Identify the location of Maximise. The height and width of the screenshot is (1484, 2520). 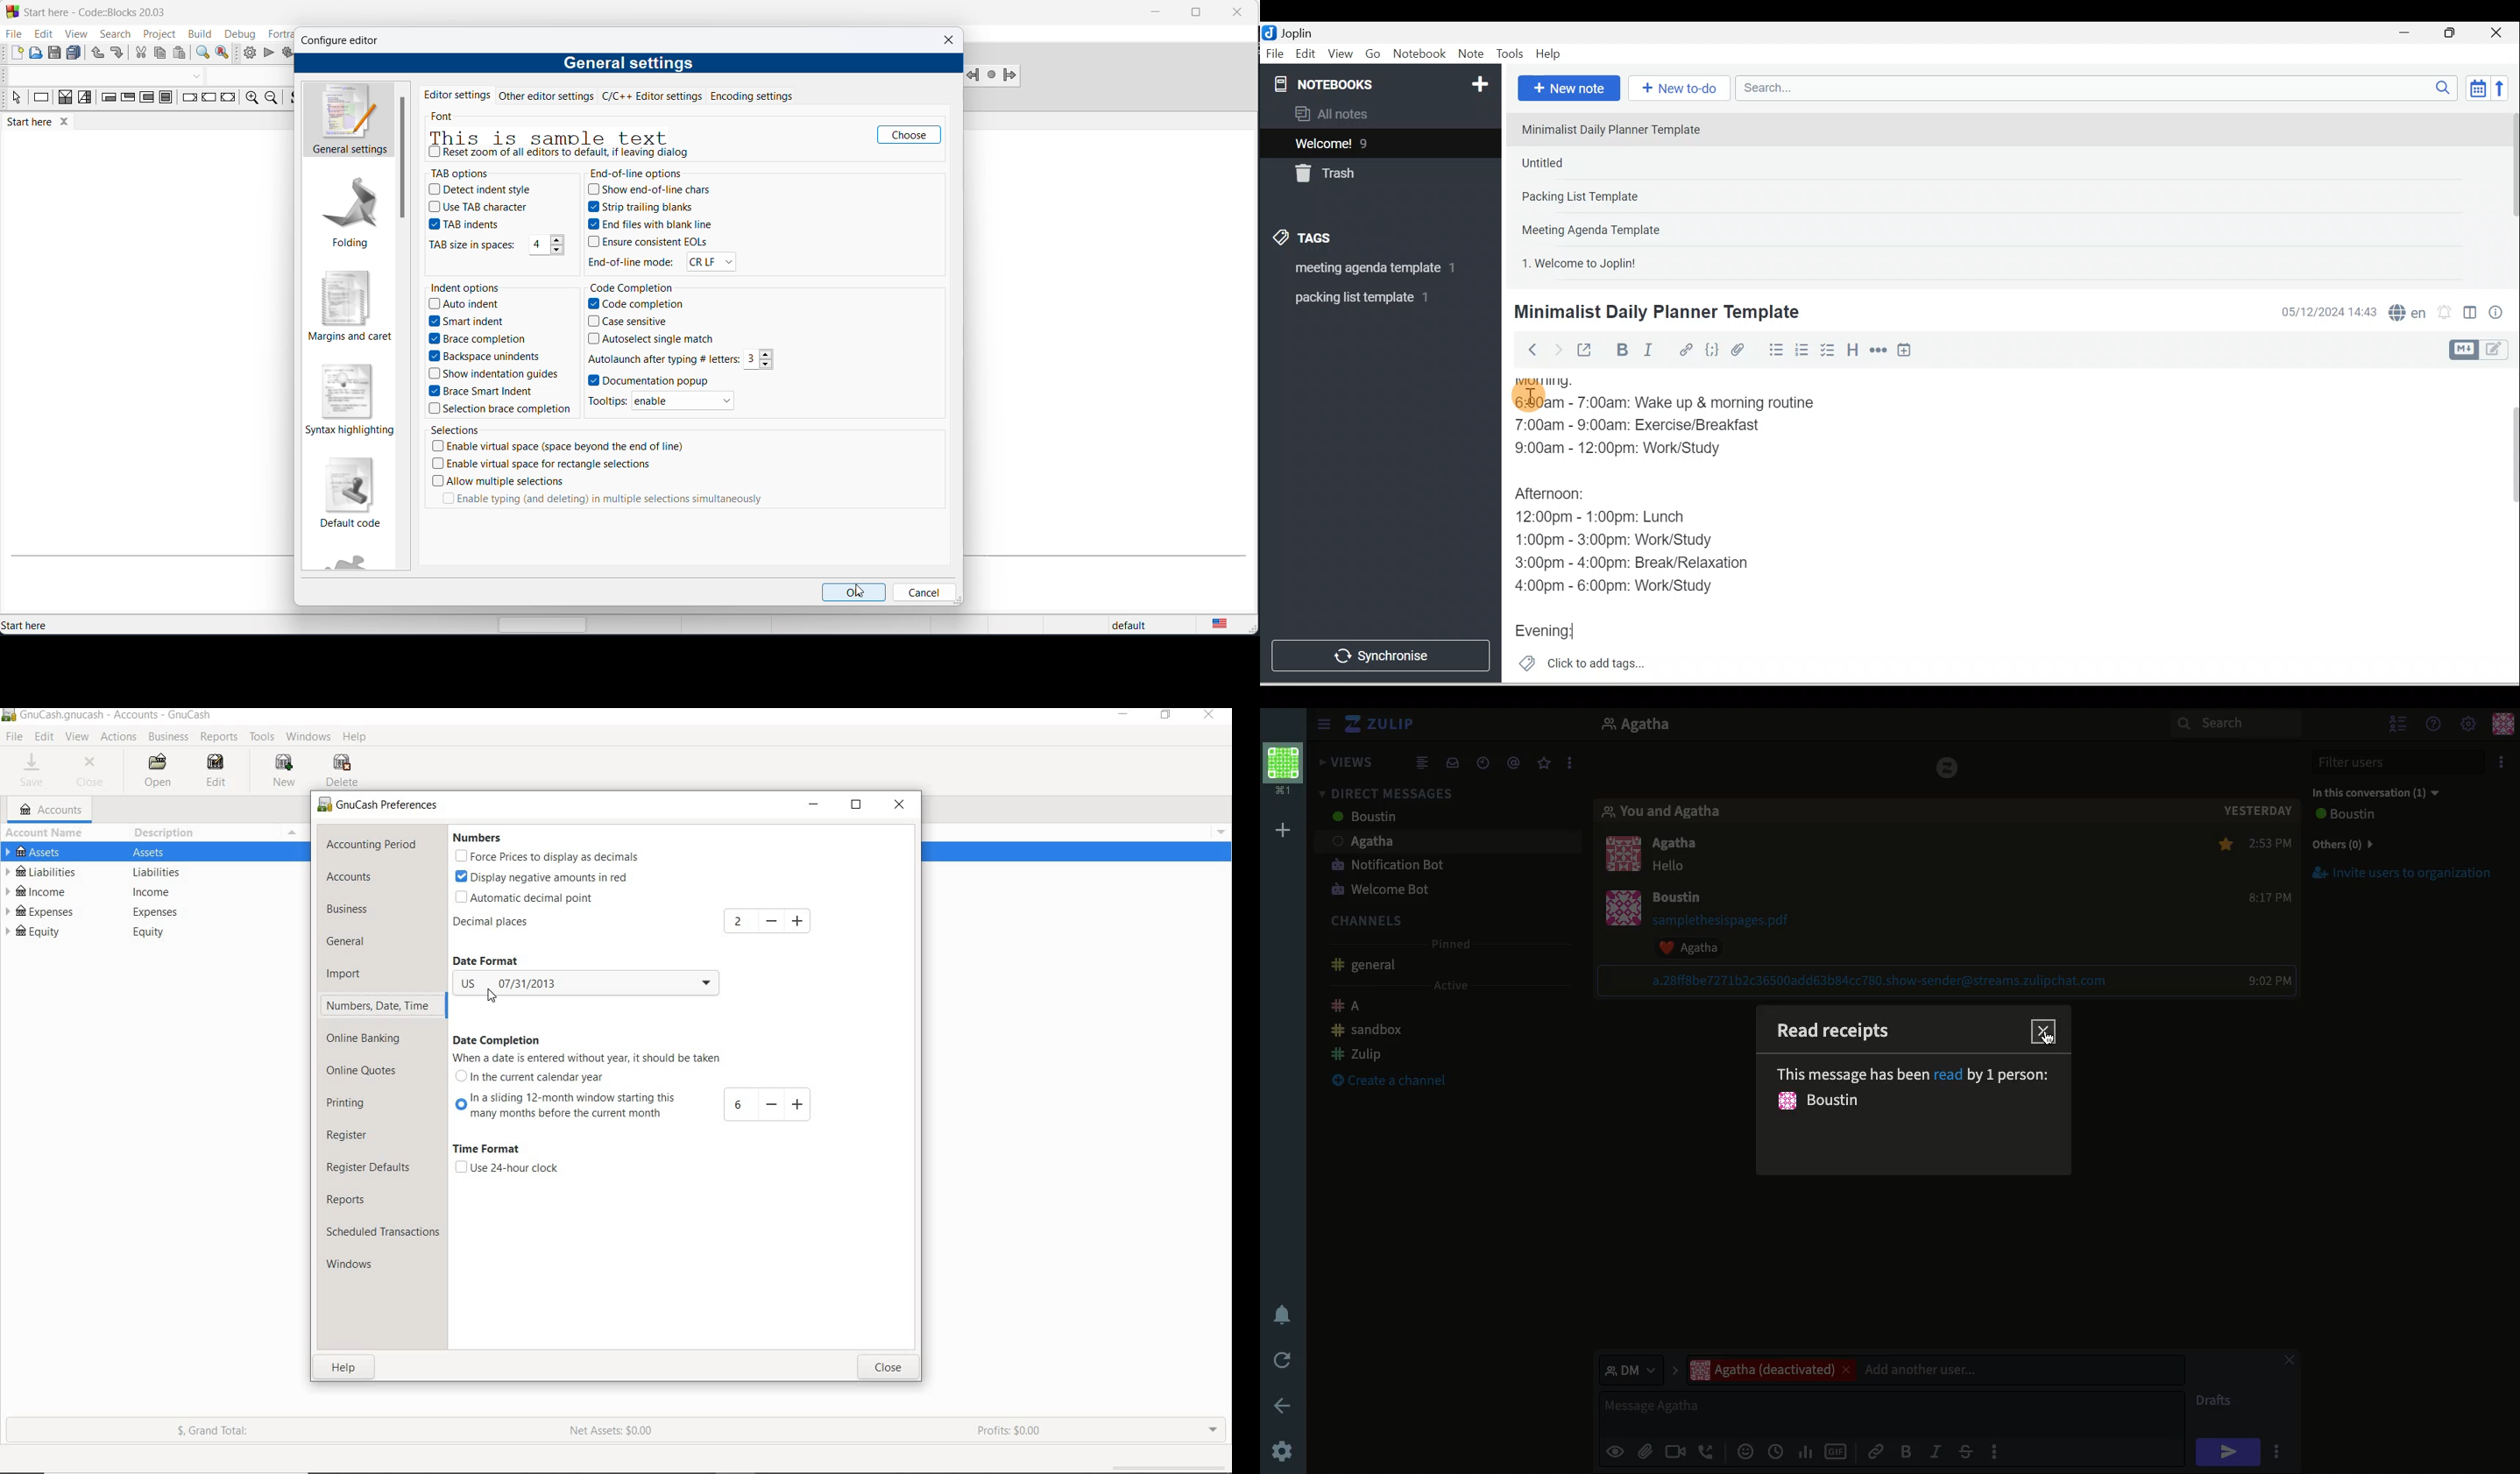
(2454, 33).